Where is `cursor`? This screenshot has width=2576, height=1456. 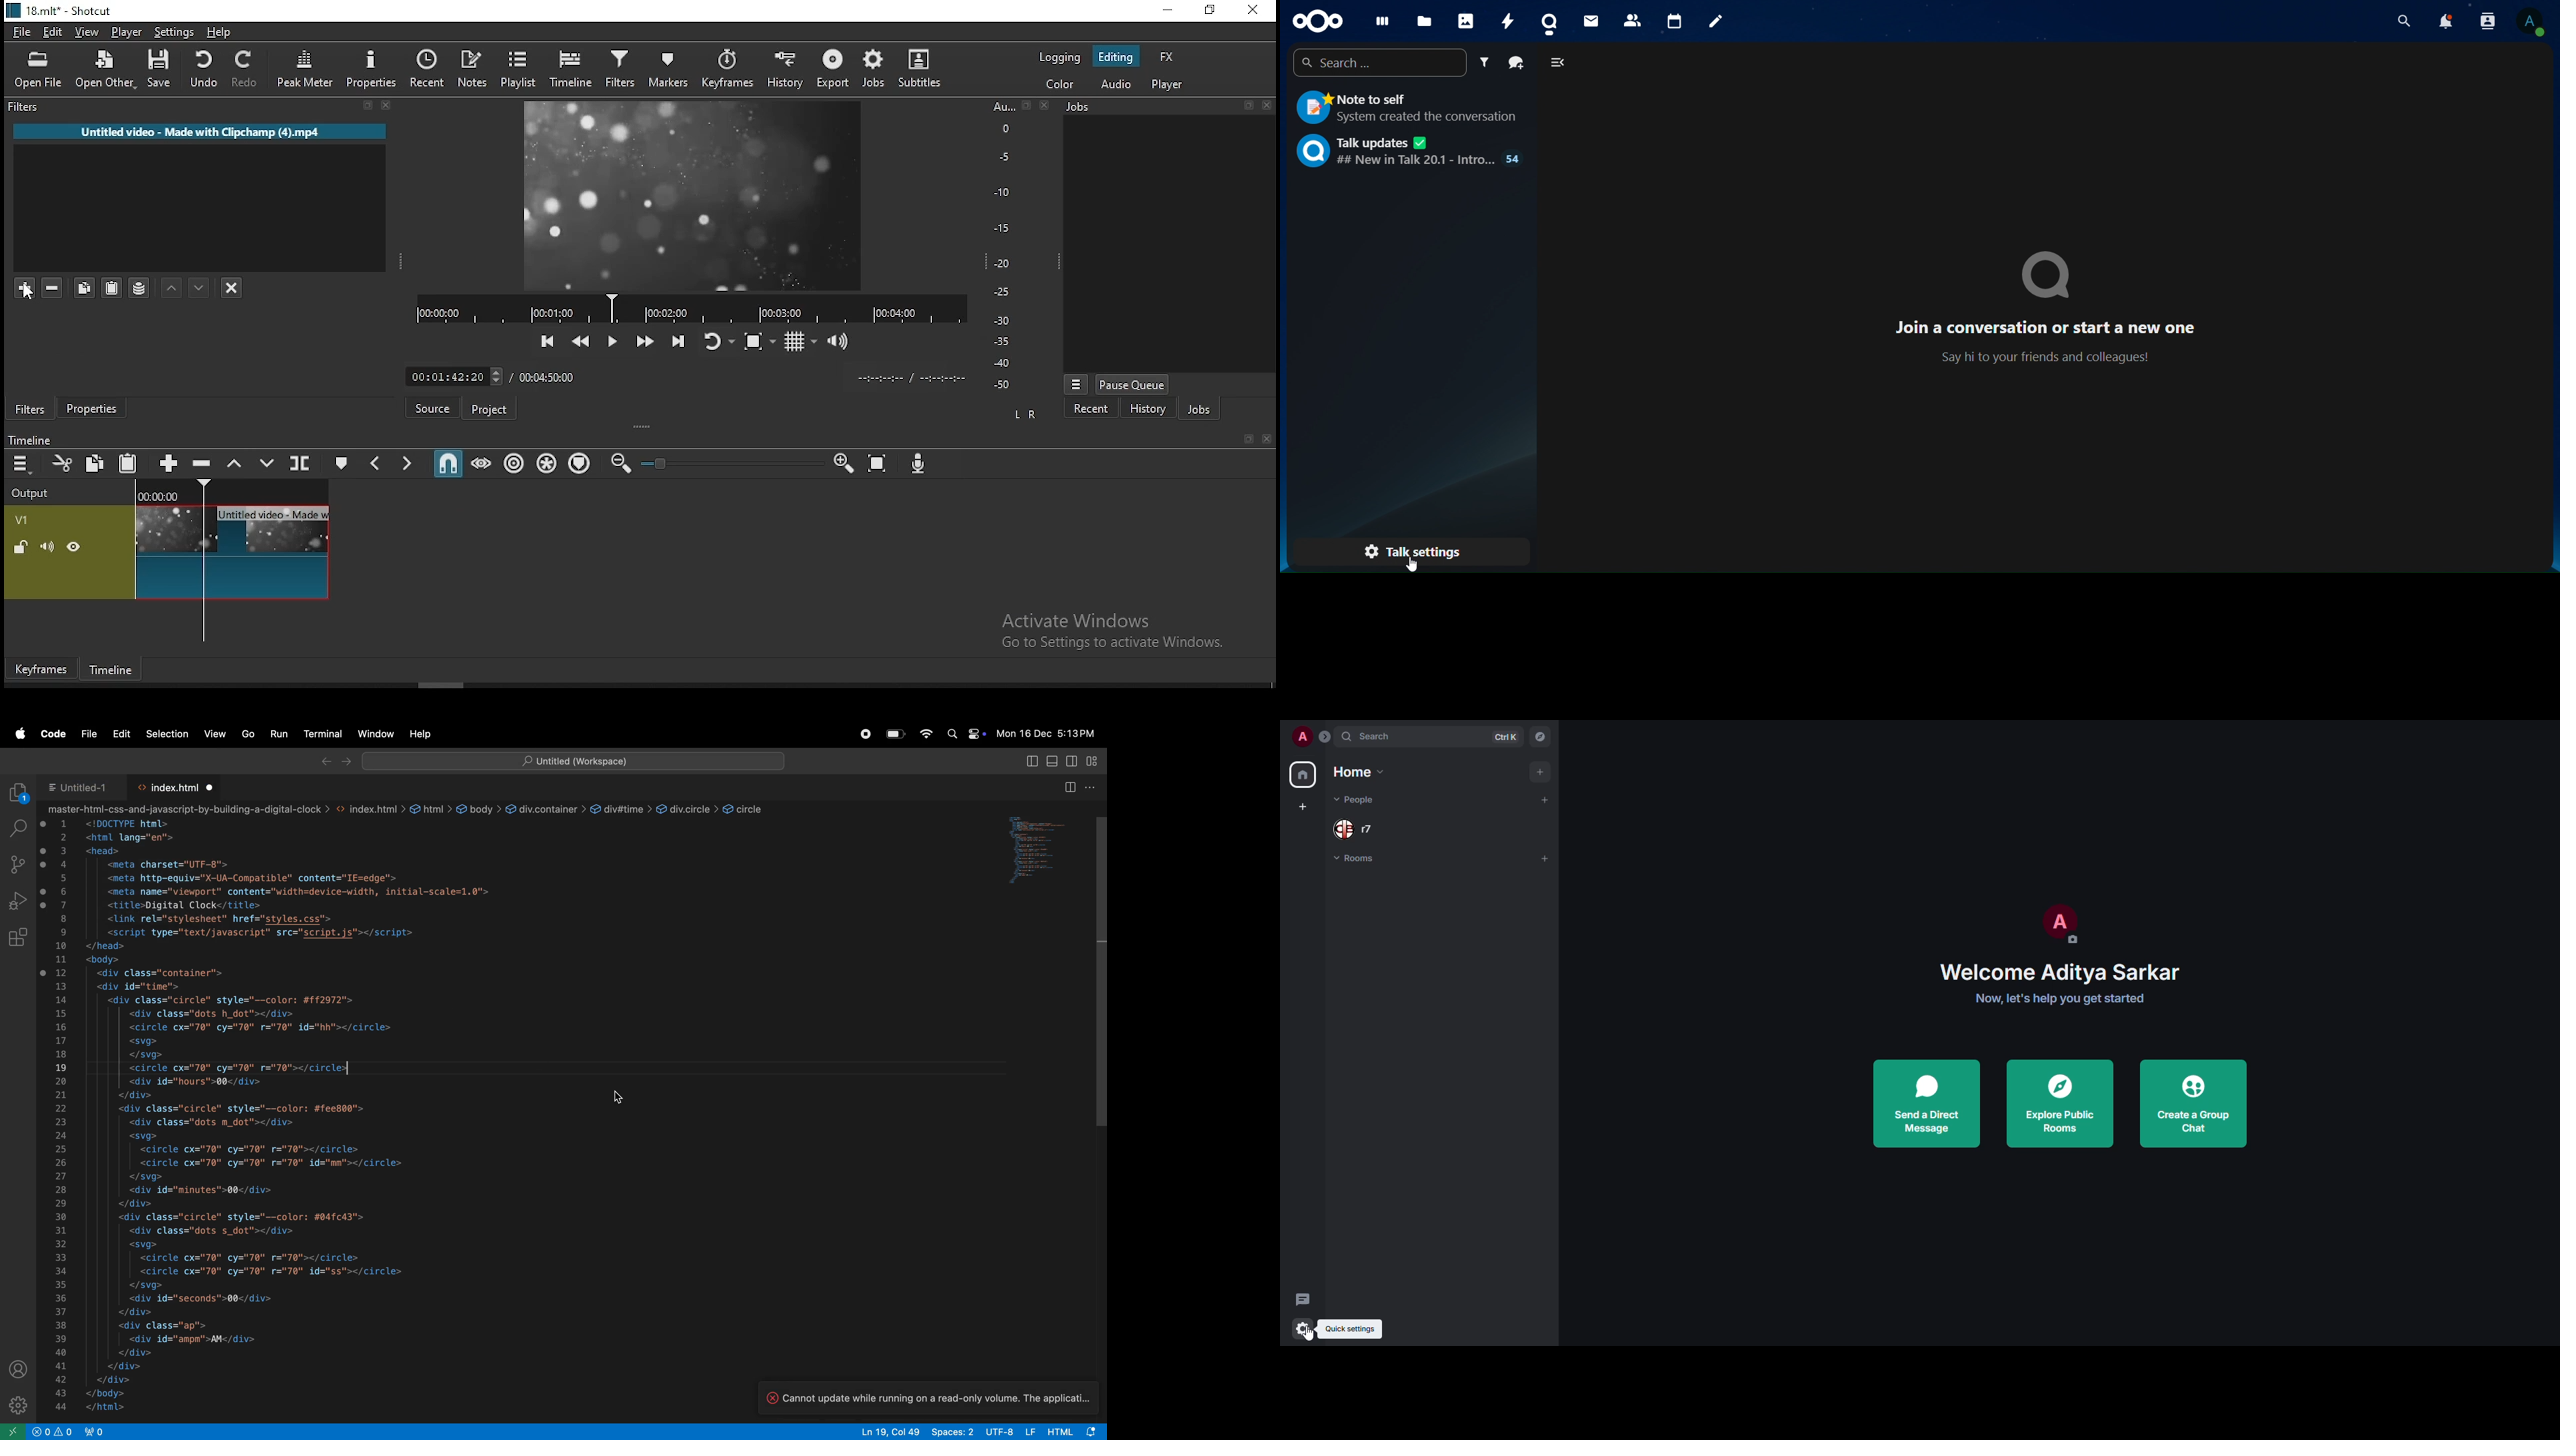 cursor is located at coordinates (1310, 1335).